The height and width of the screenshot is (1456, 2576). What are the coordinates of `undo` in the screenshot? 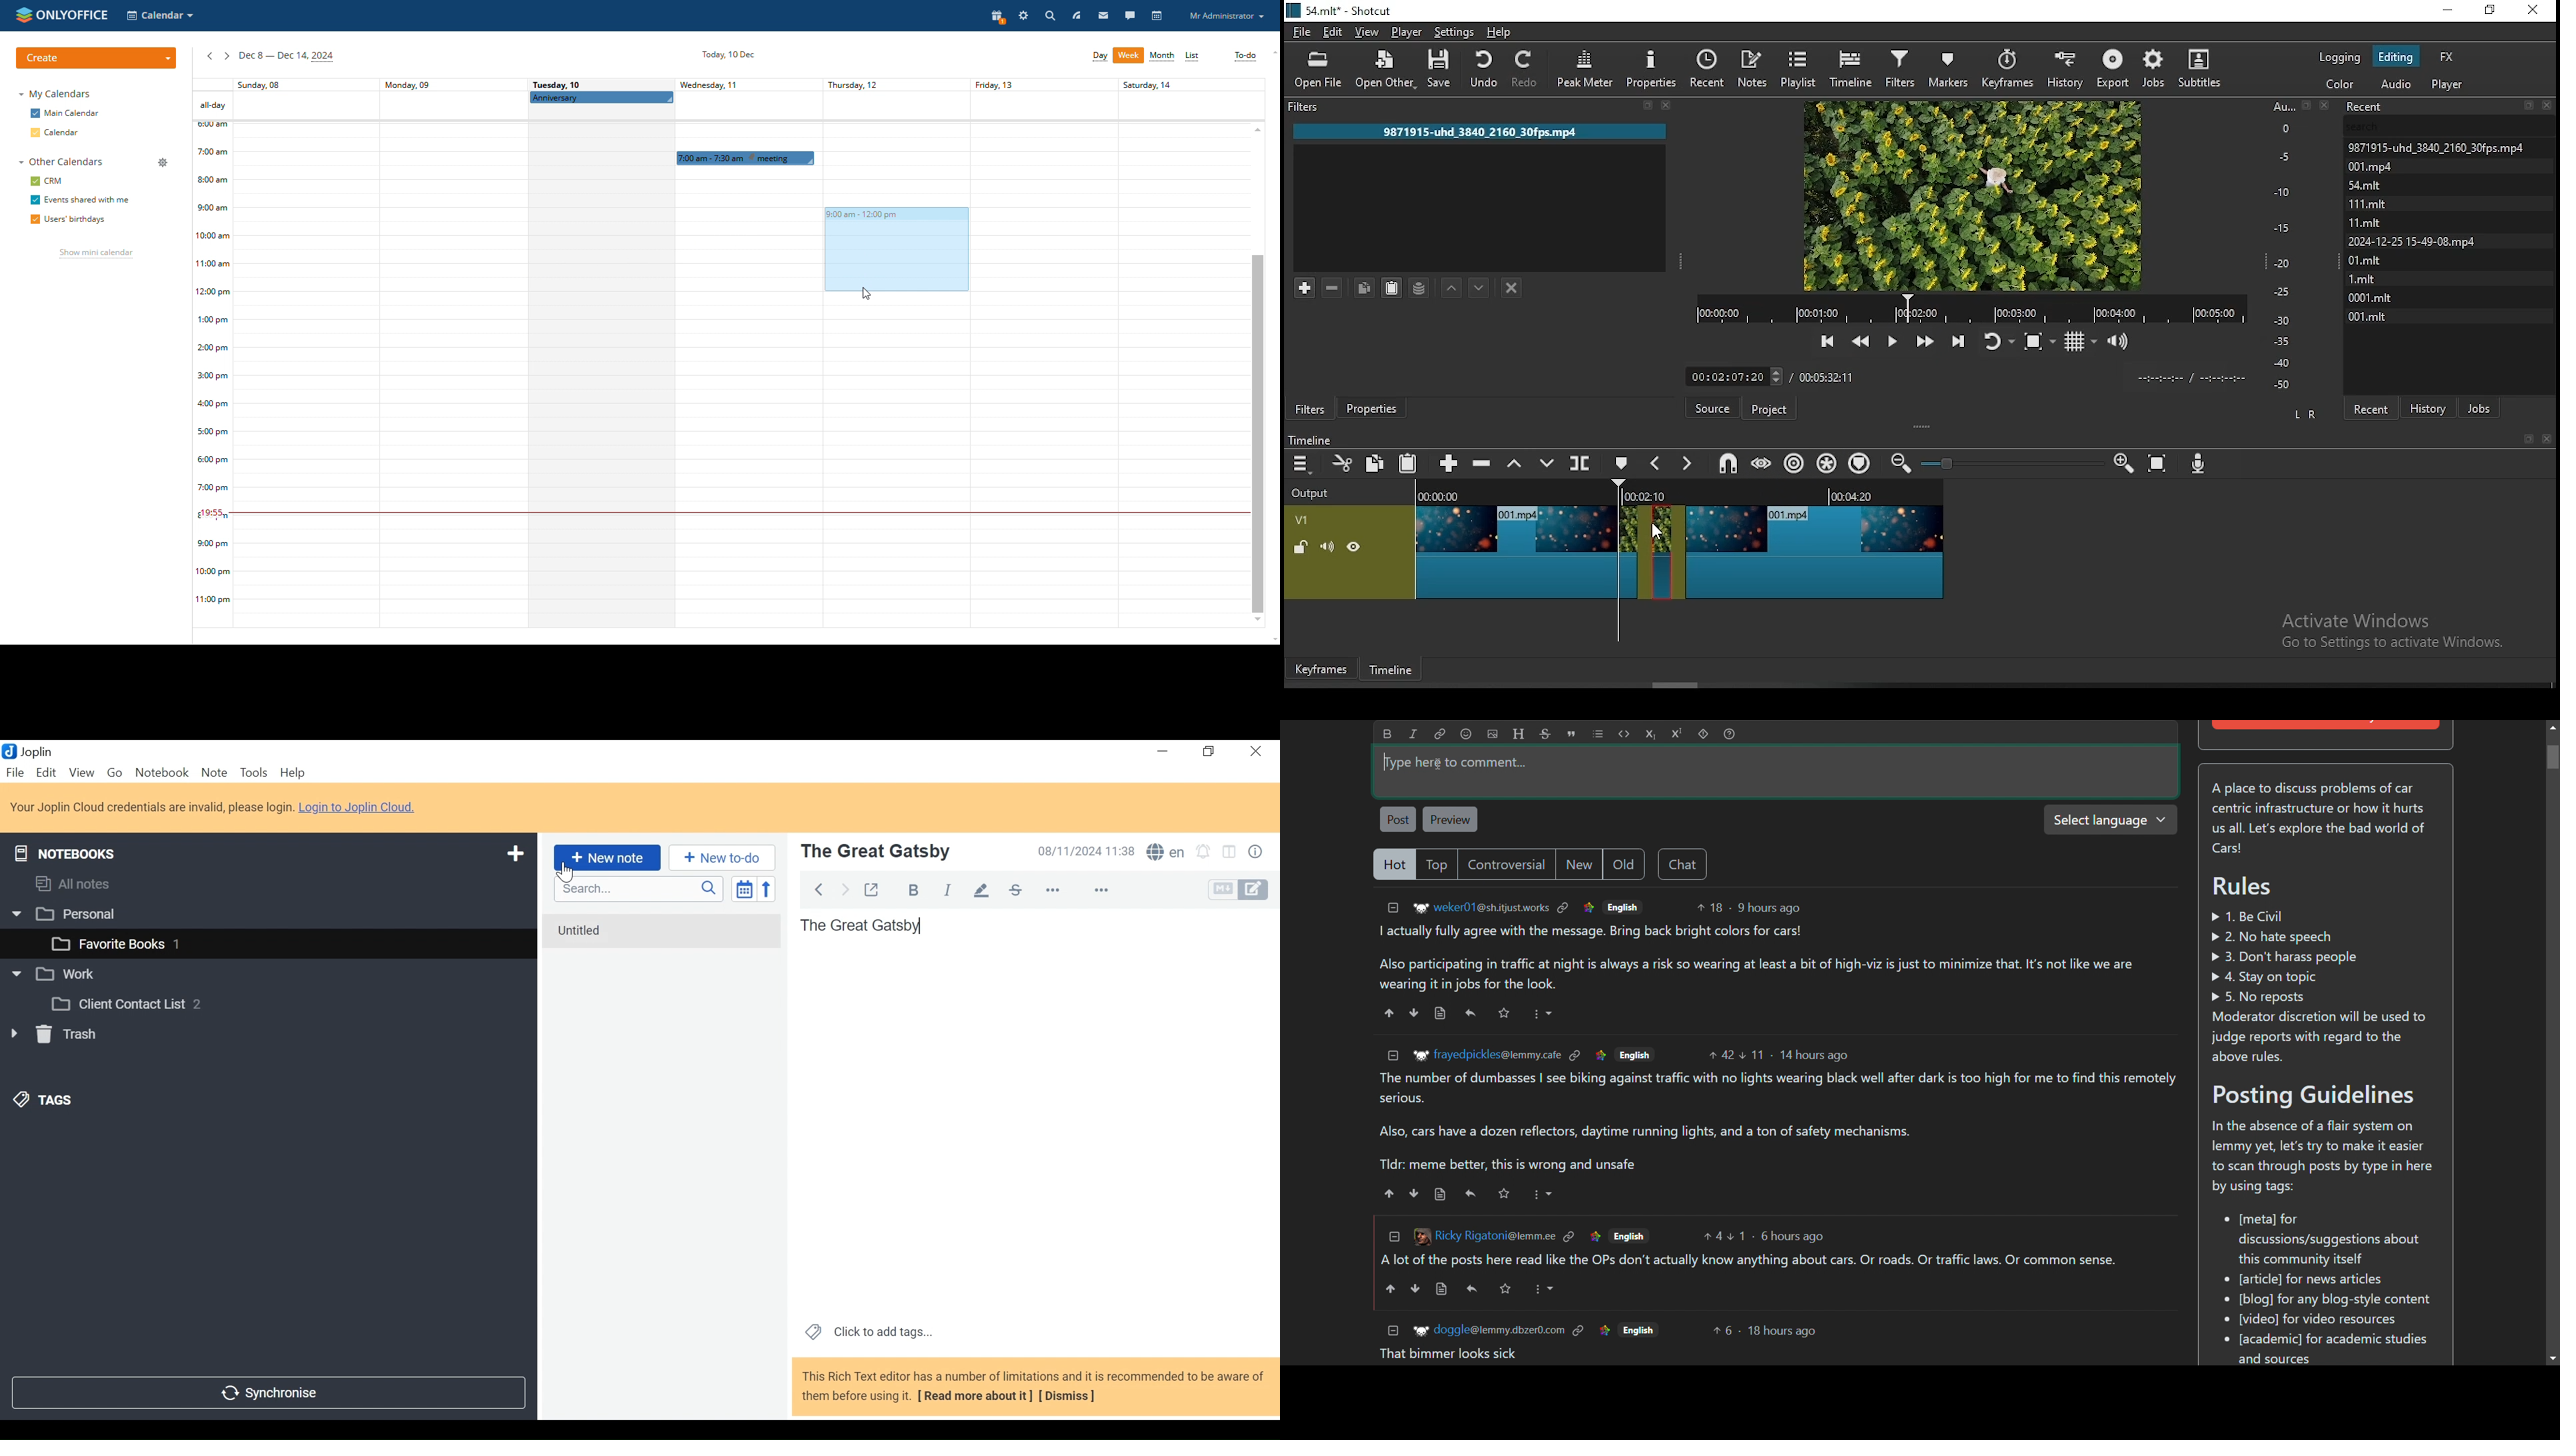 It's located at (1483, 68).